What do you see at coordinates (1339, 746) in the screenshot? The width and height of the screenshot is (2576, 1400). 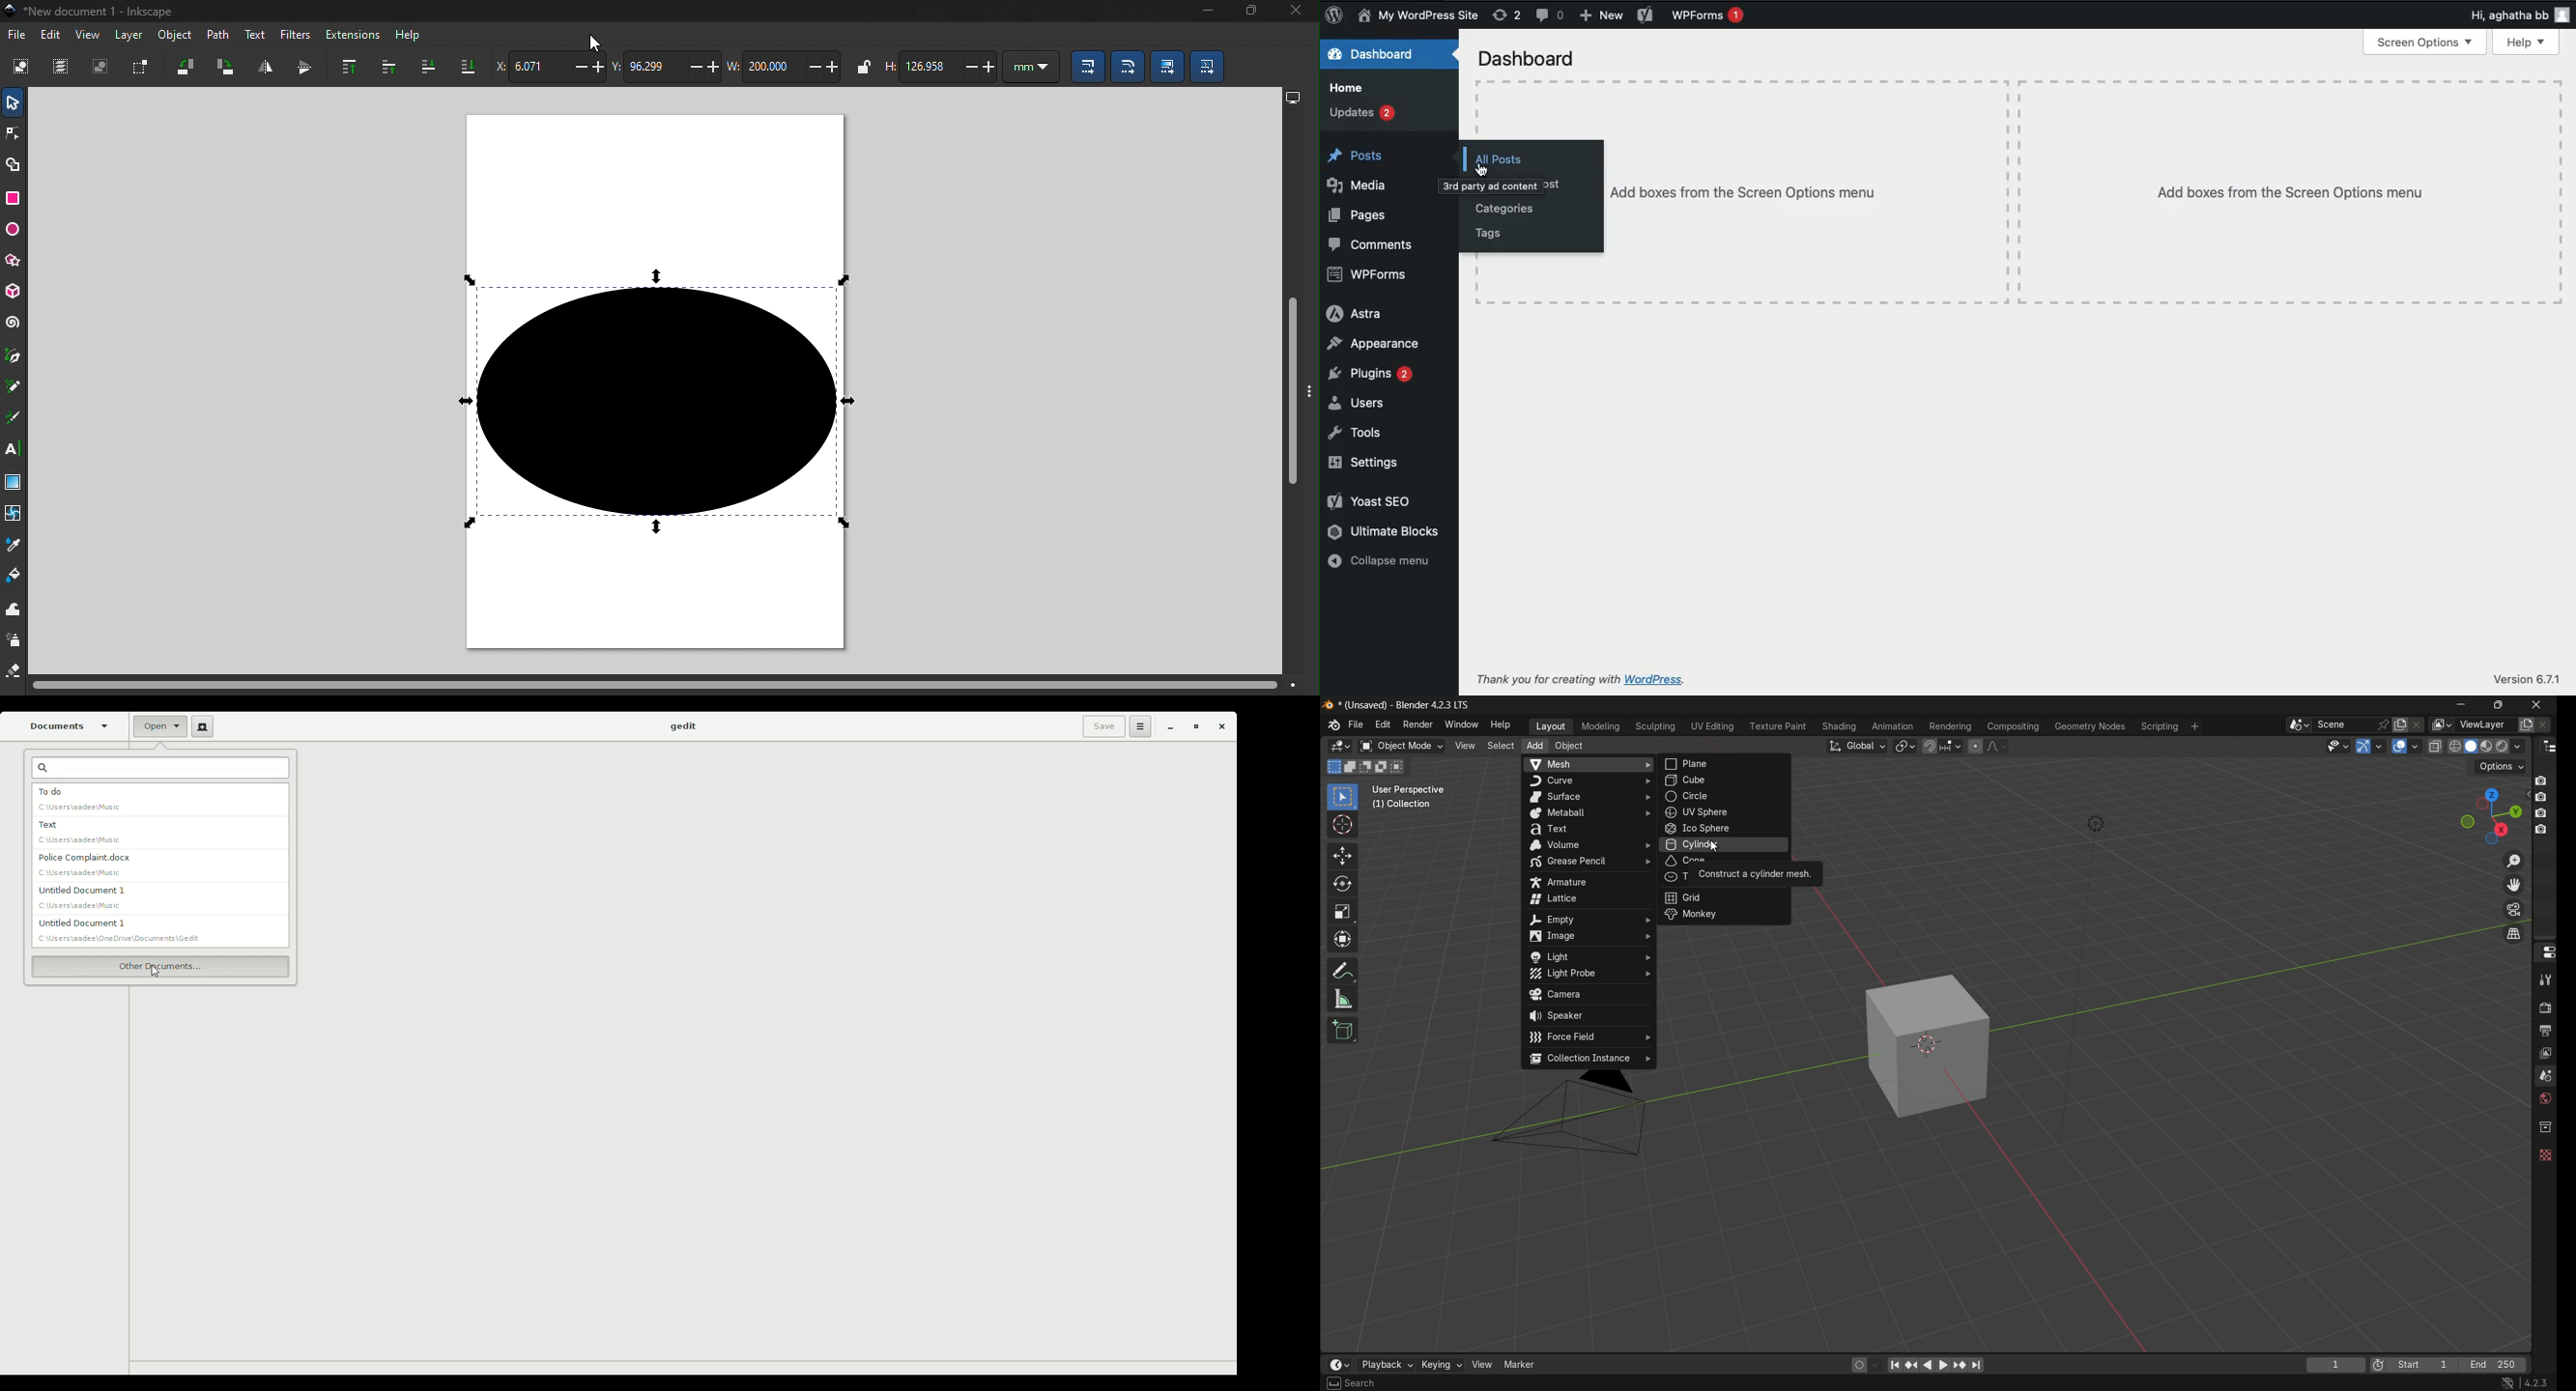 I see `3d viewport` at bounding box center [1339, 746].